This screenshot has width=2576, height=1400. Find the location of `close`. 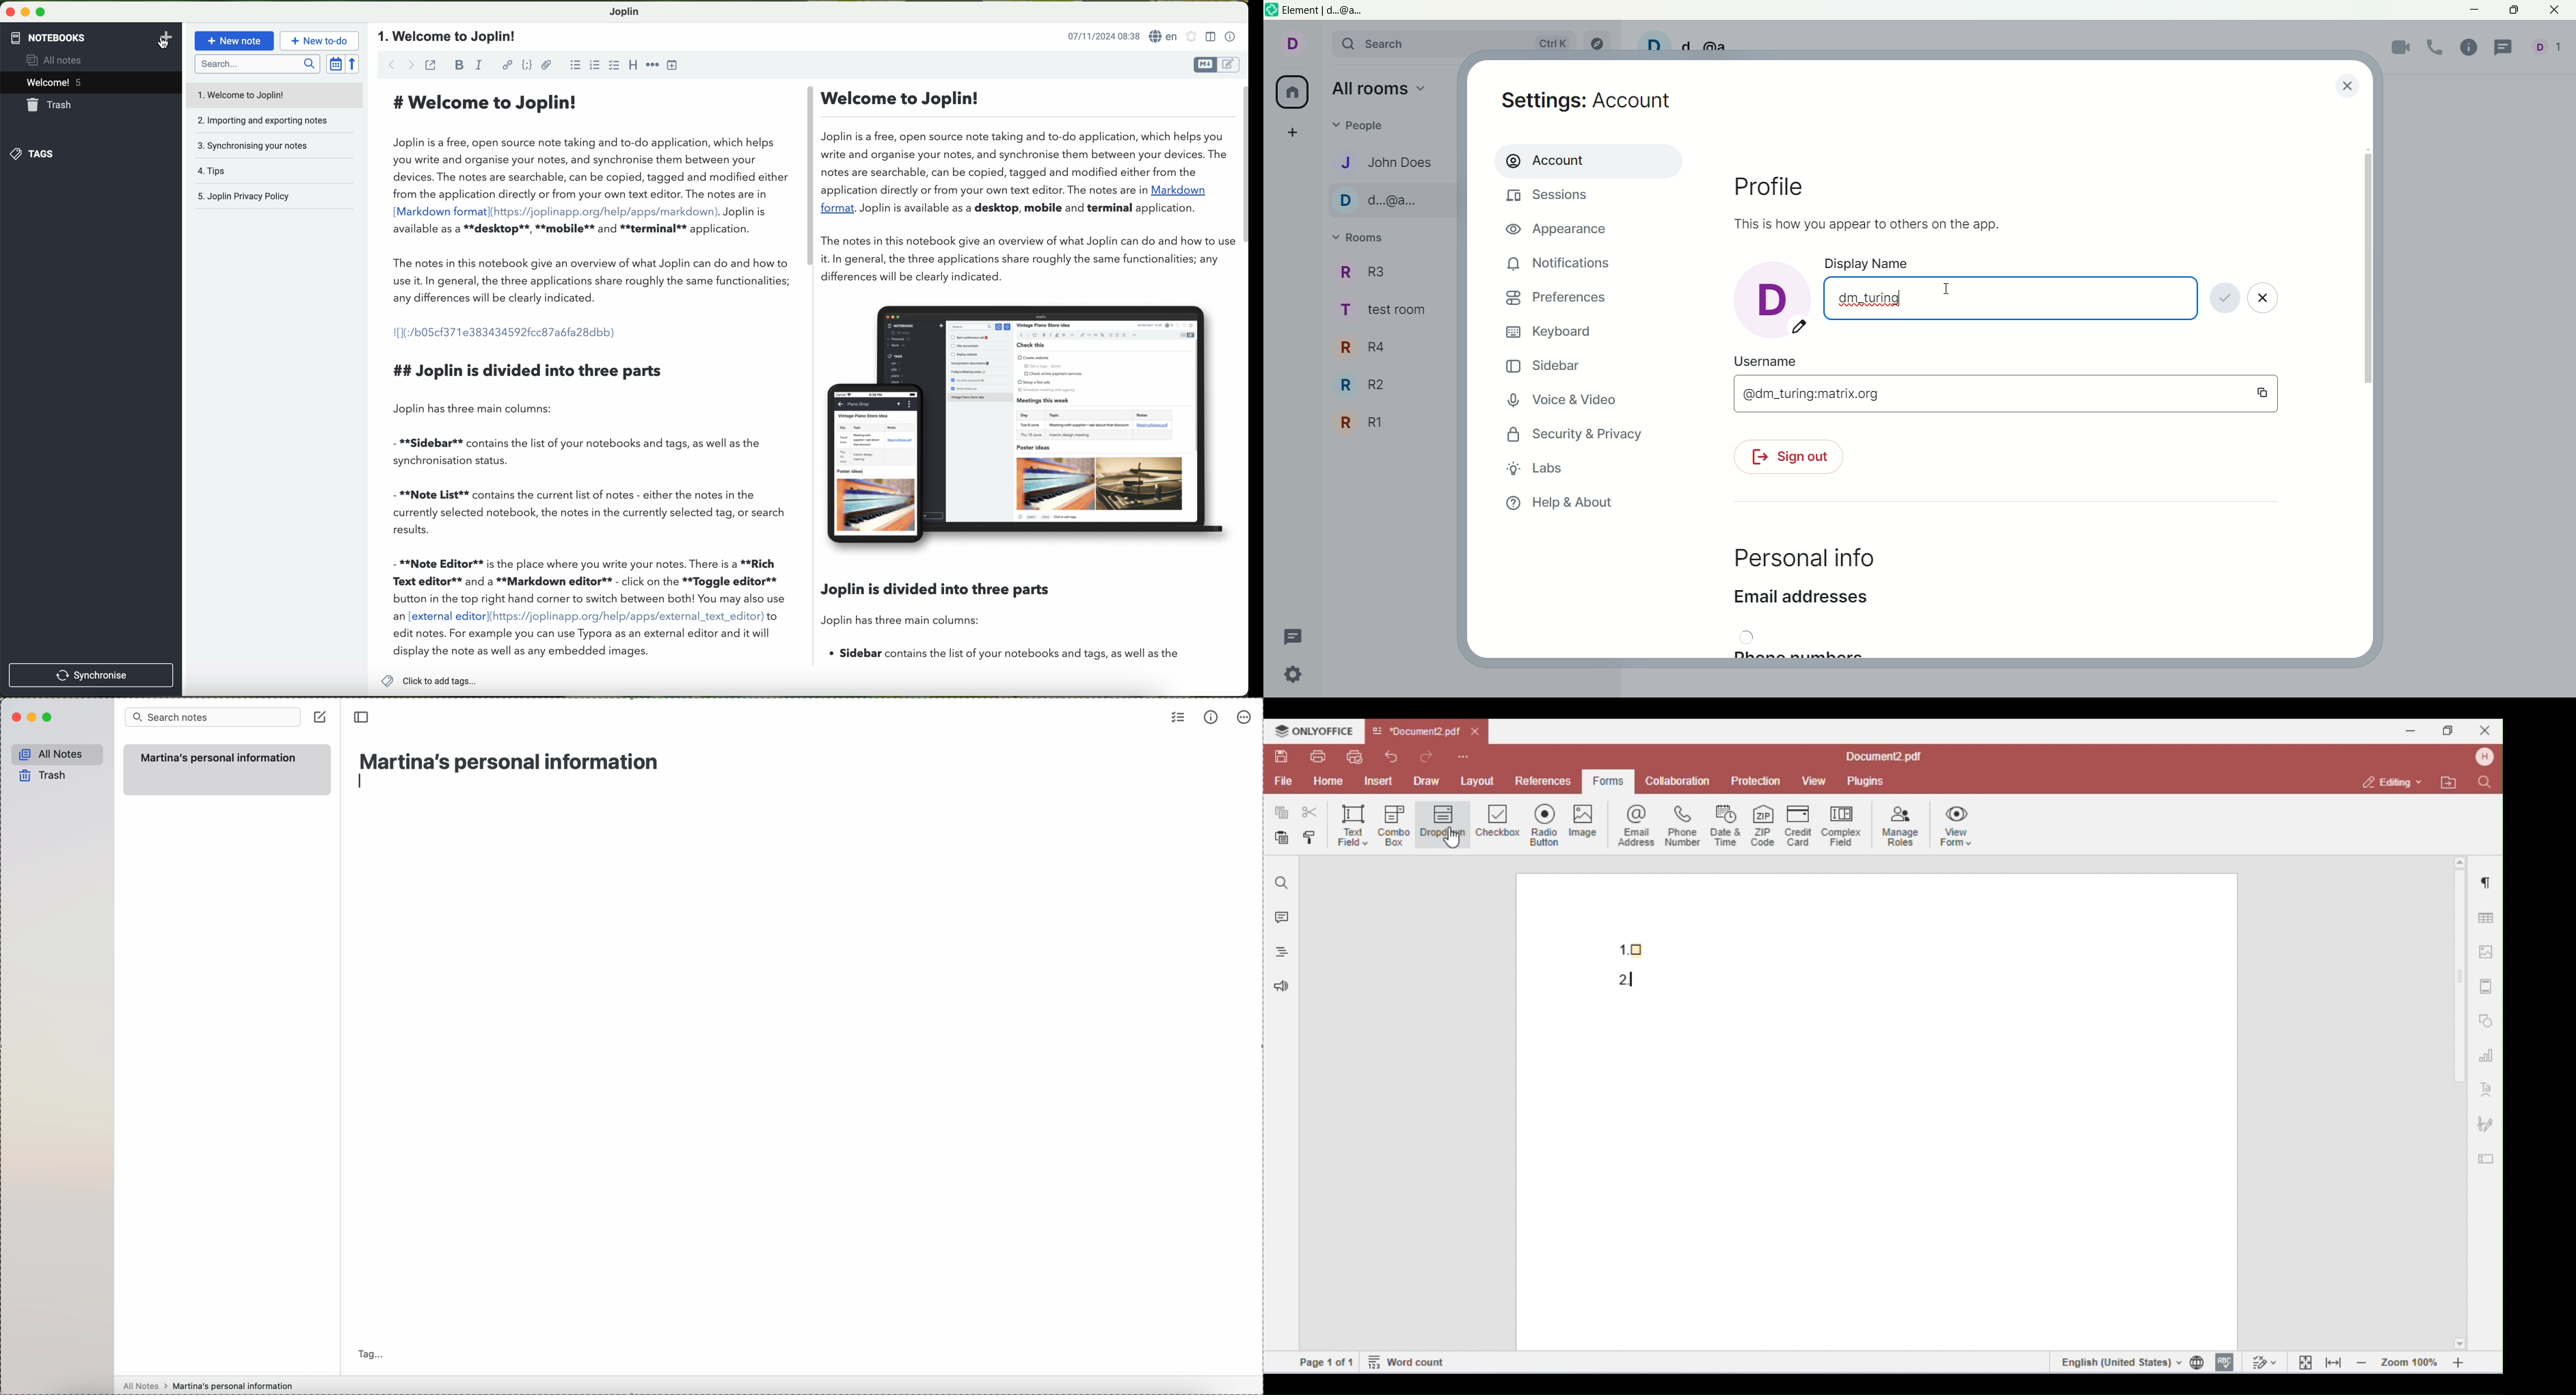

close is located at coordinates (11, 12).